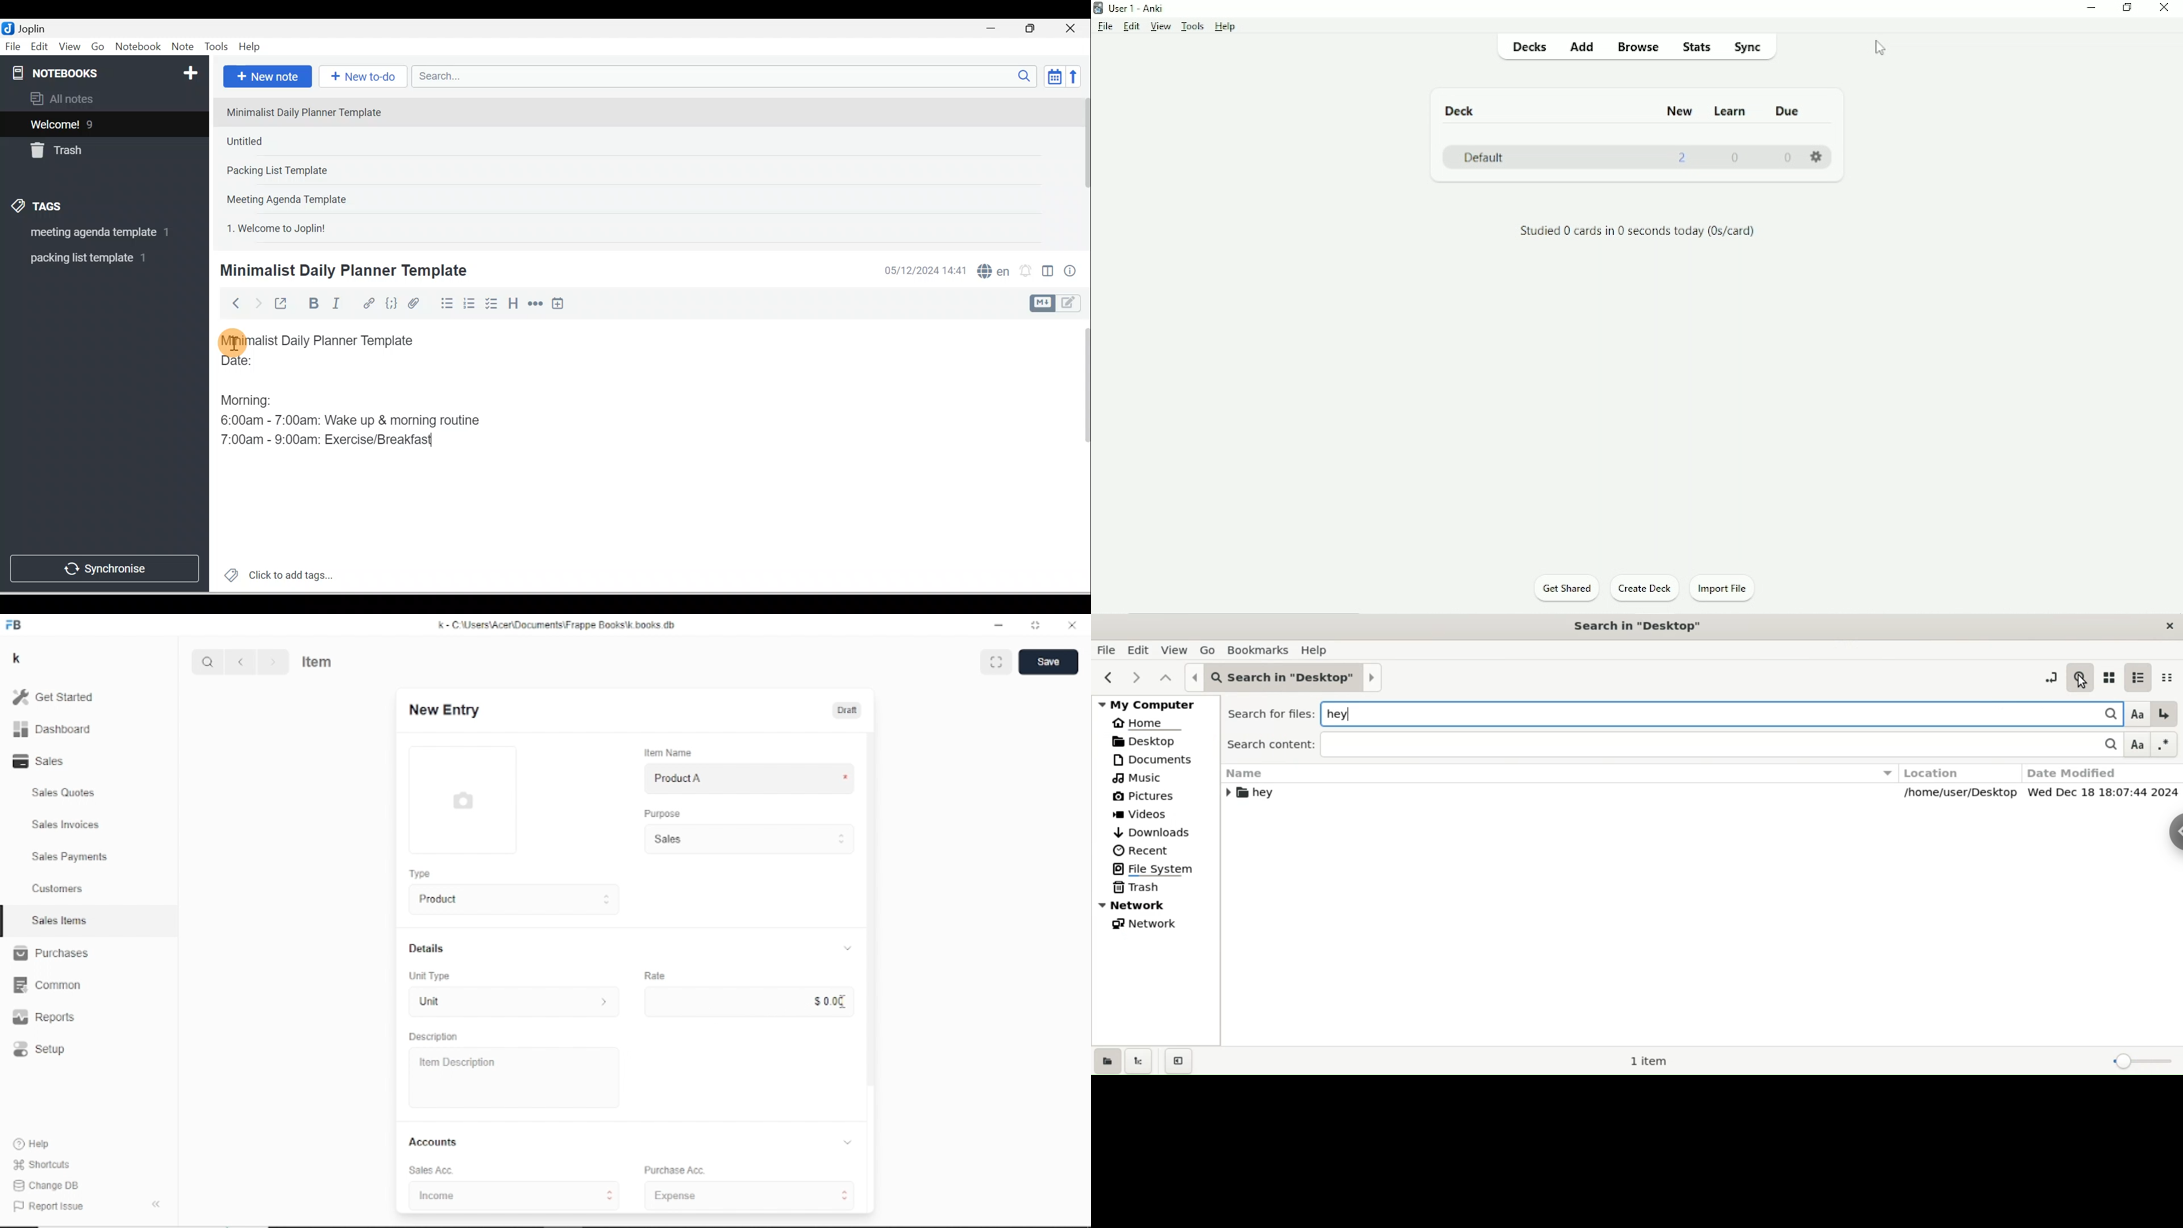 The image size is (2184, 1232). Describe the element at coordinates (454, 1063) in the screenshot. I see `Item Description` at that location.